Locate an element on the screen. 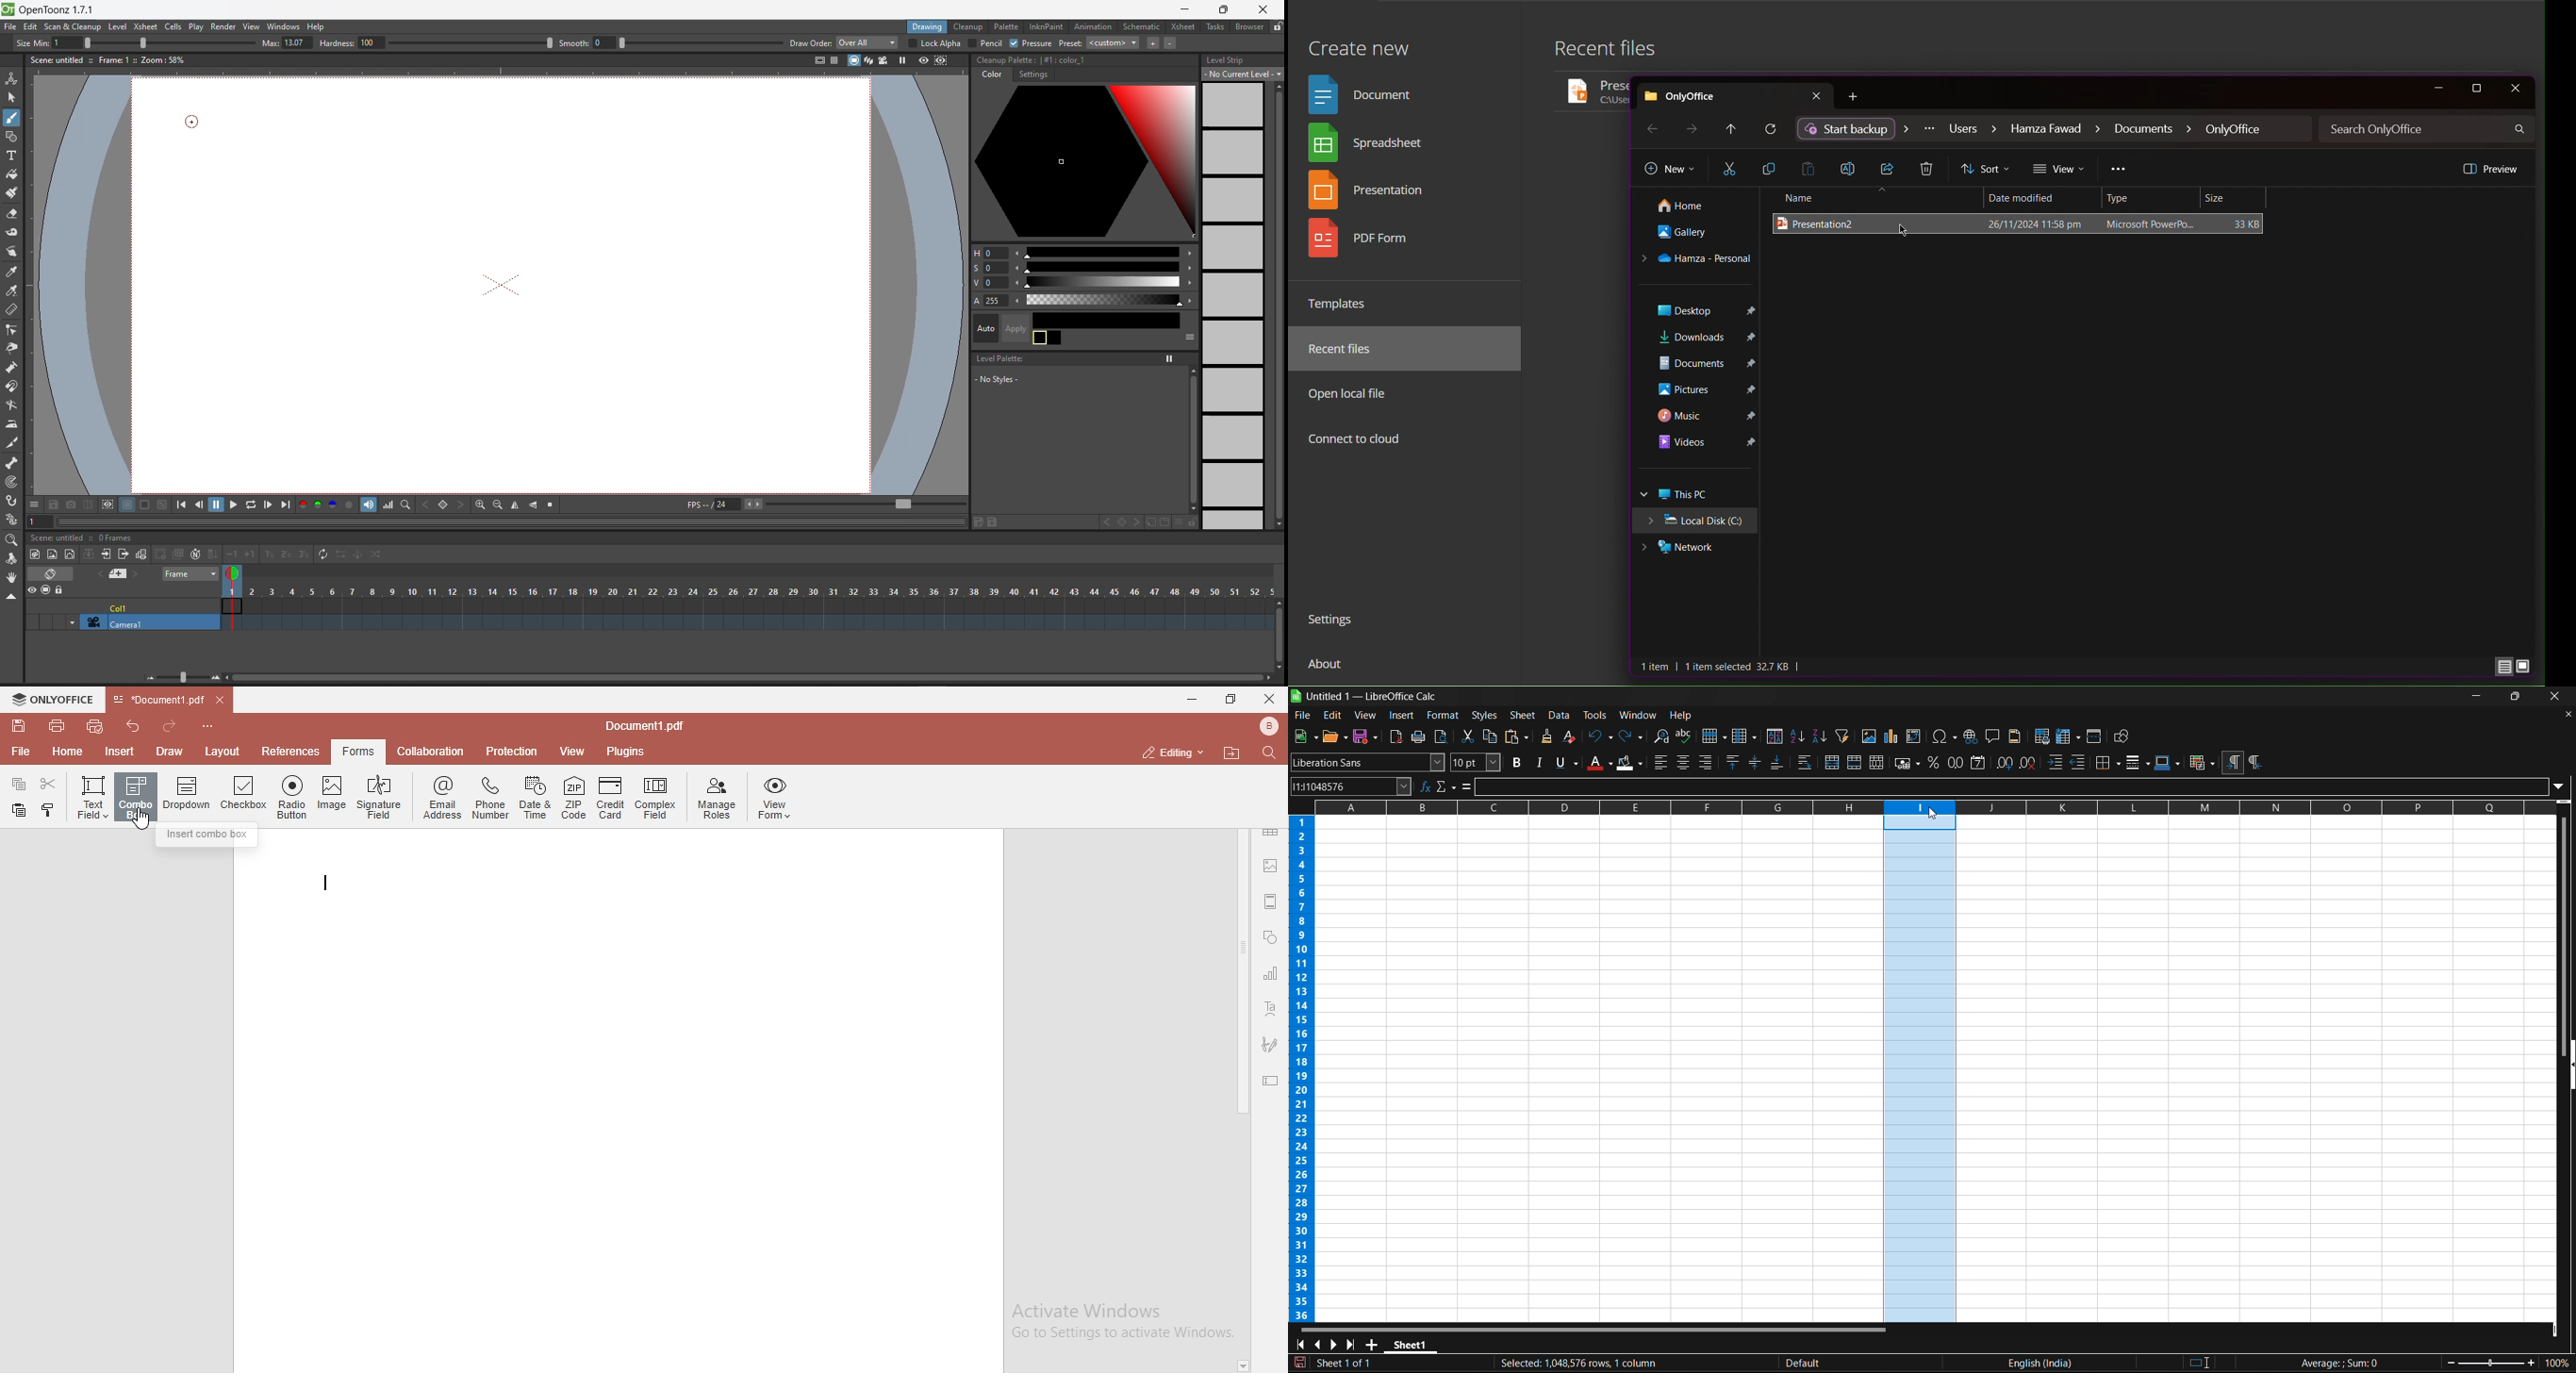  size maximum minimum slider is located at coordinates (123, 43).